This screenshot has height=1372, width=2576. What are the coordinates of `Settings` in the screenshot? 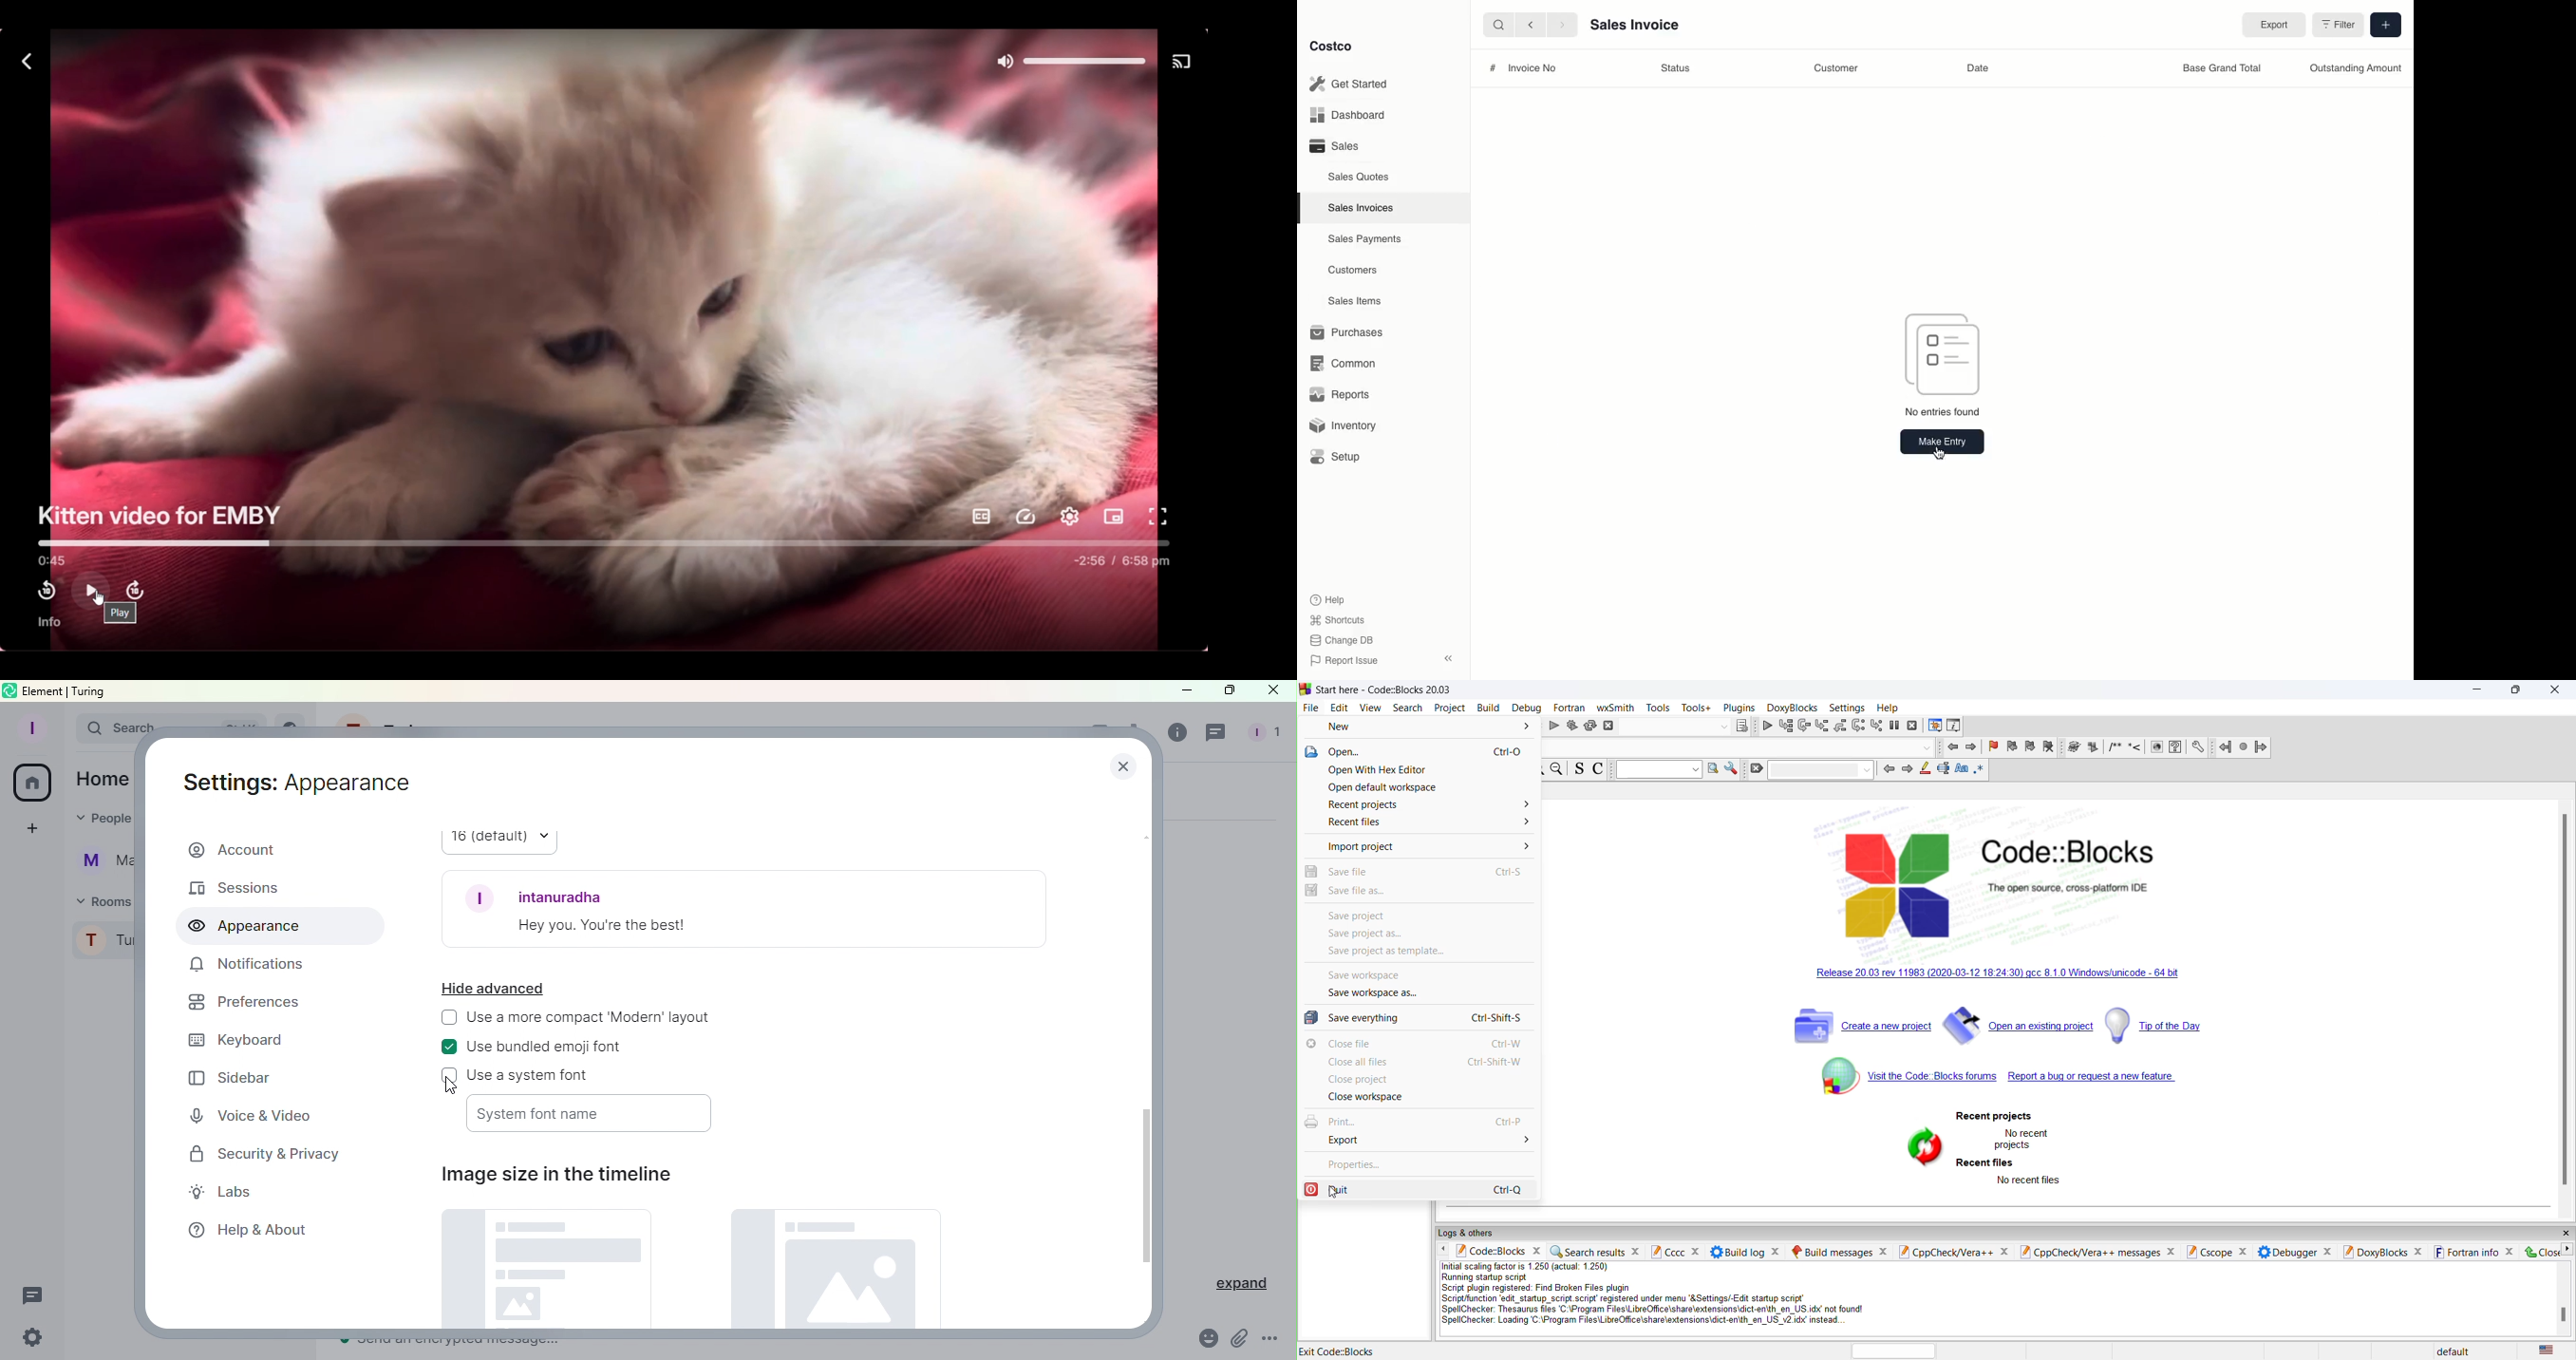 It's located at (33, 1335).